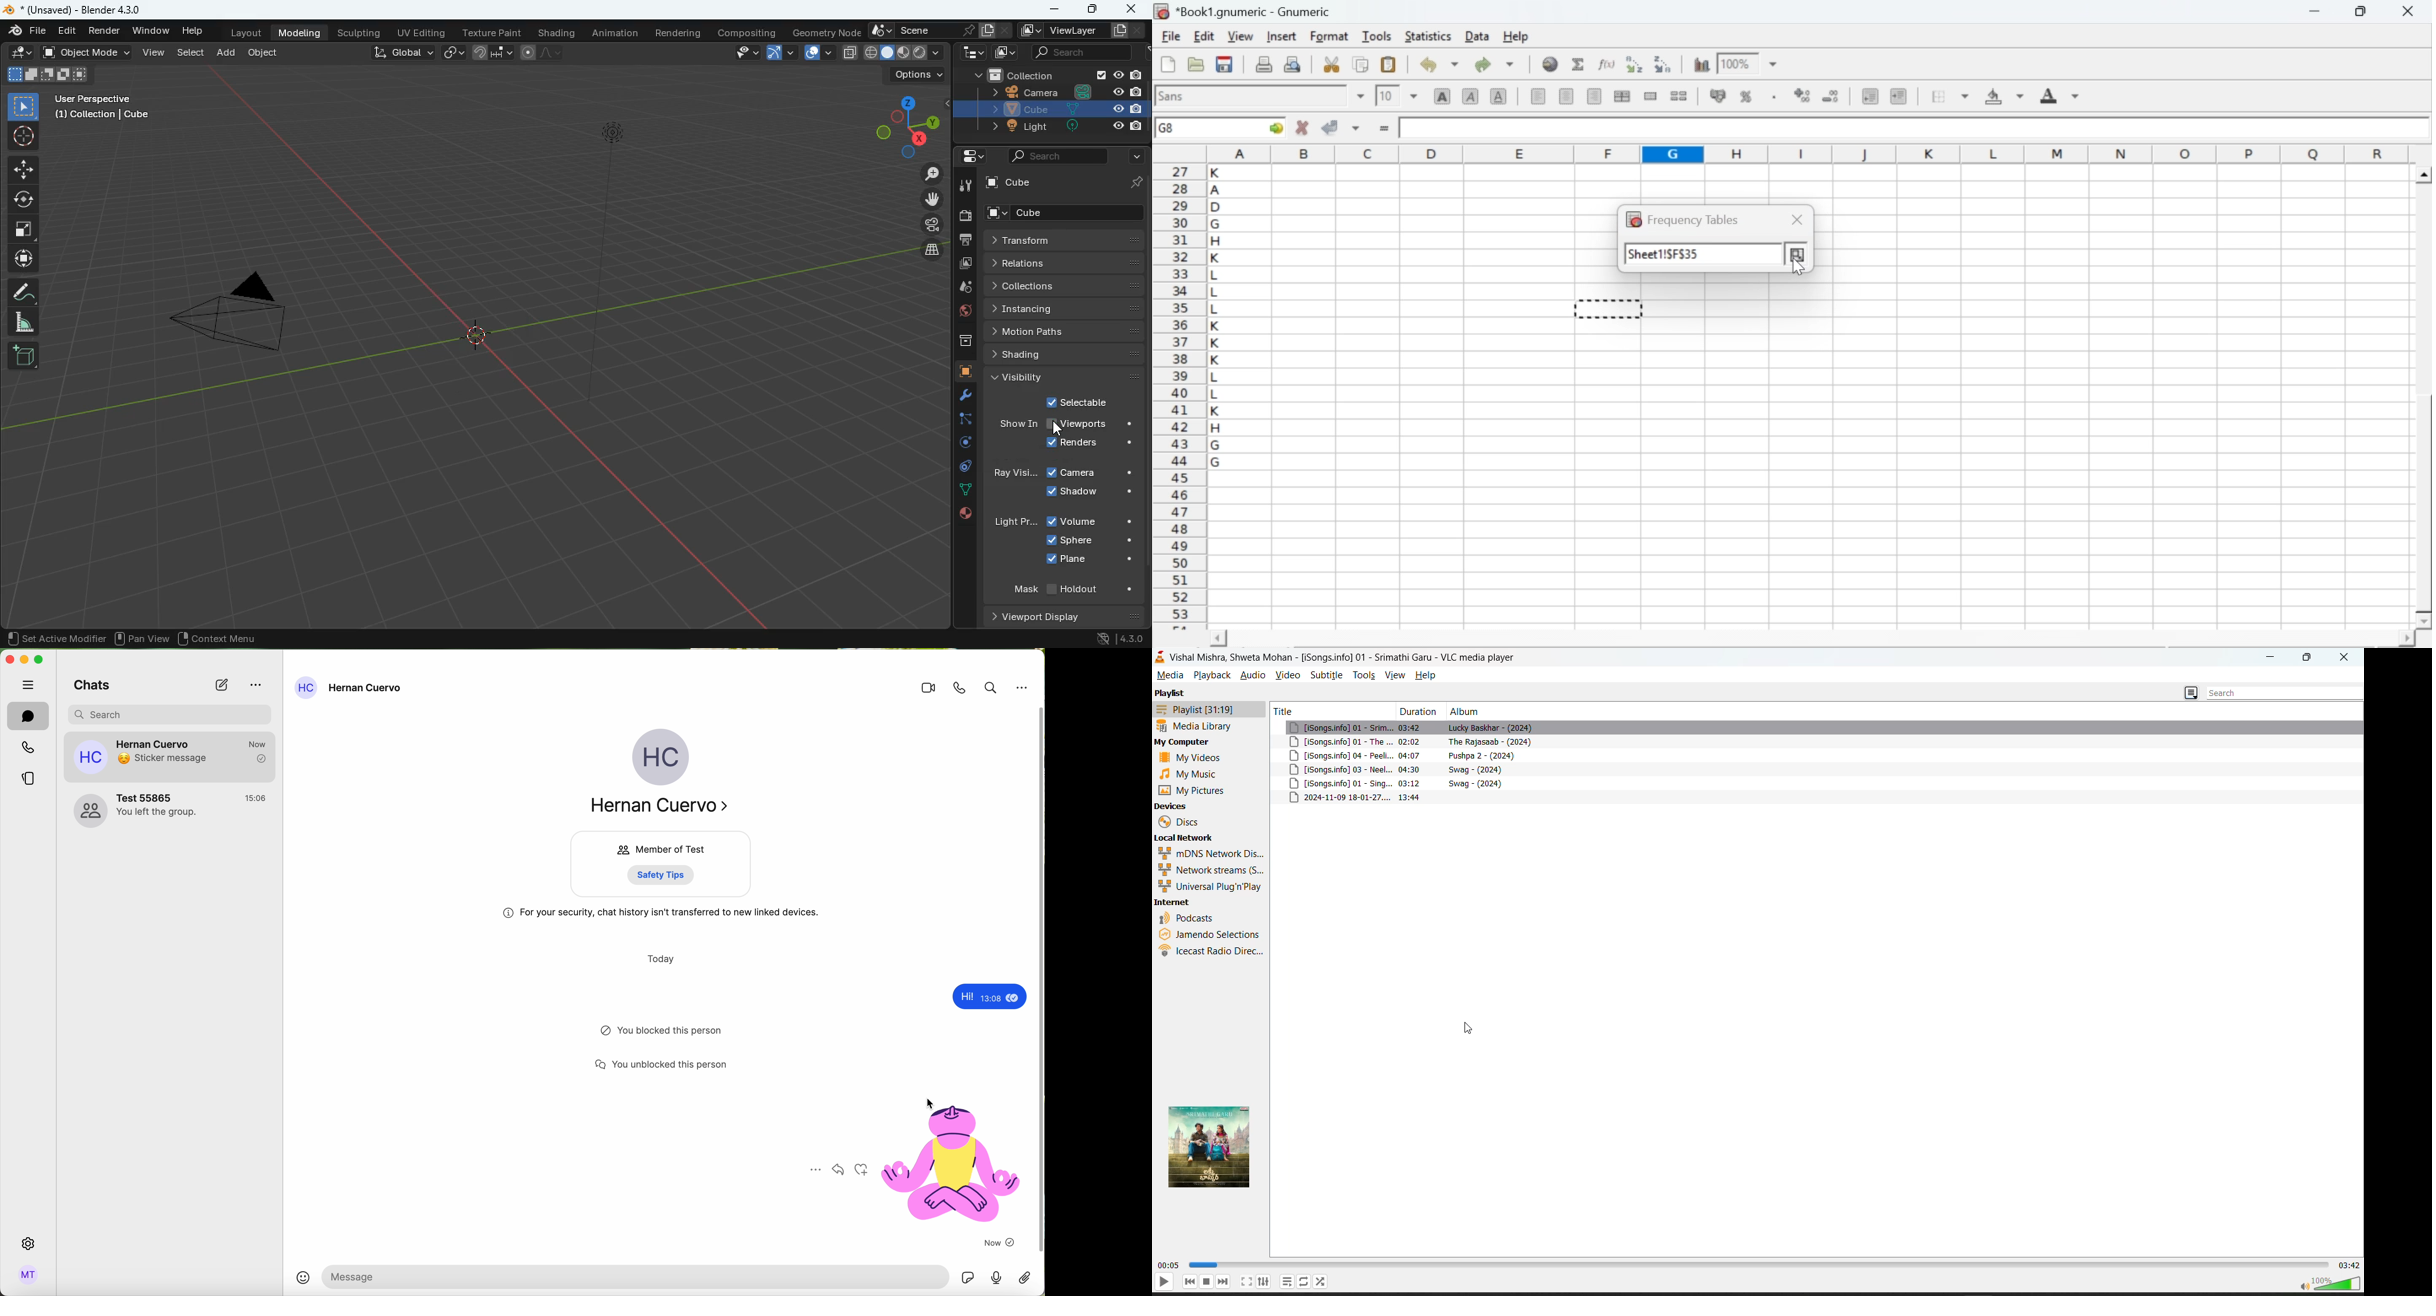 The image size is (2436, 1316). I want to click on swag-2024, so click(1487, 771).